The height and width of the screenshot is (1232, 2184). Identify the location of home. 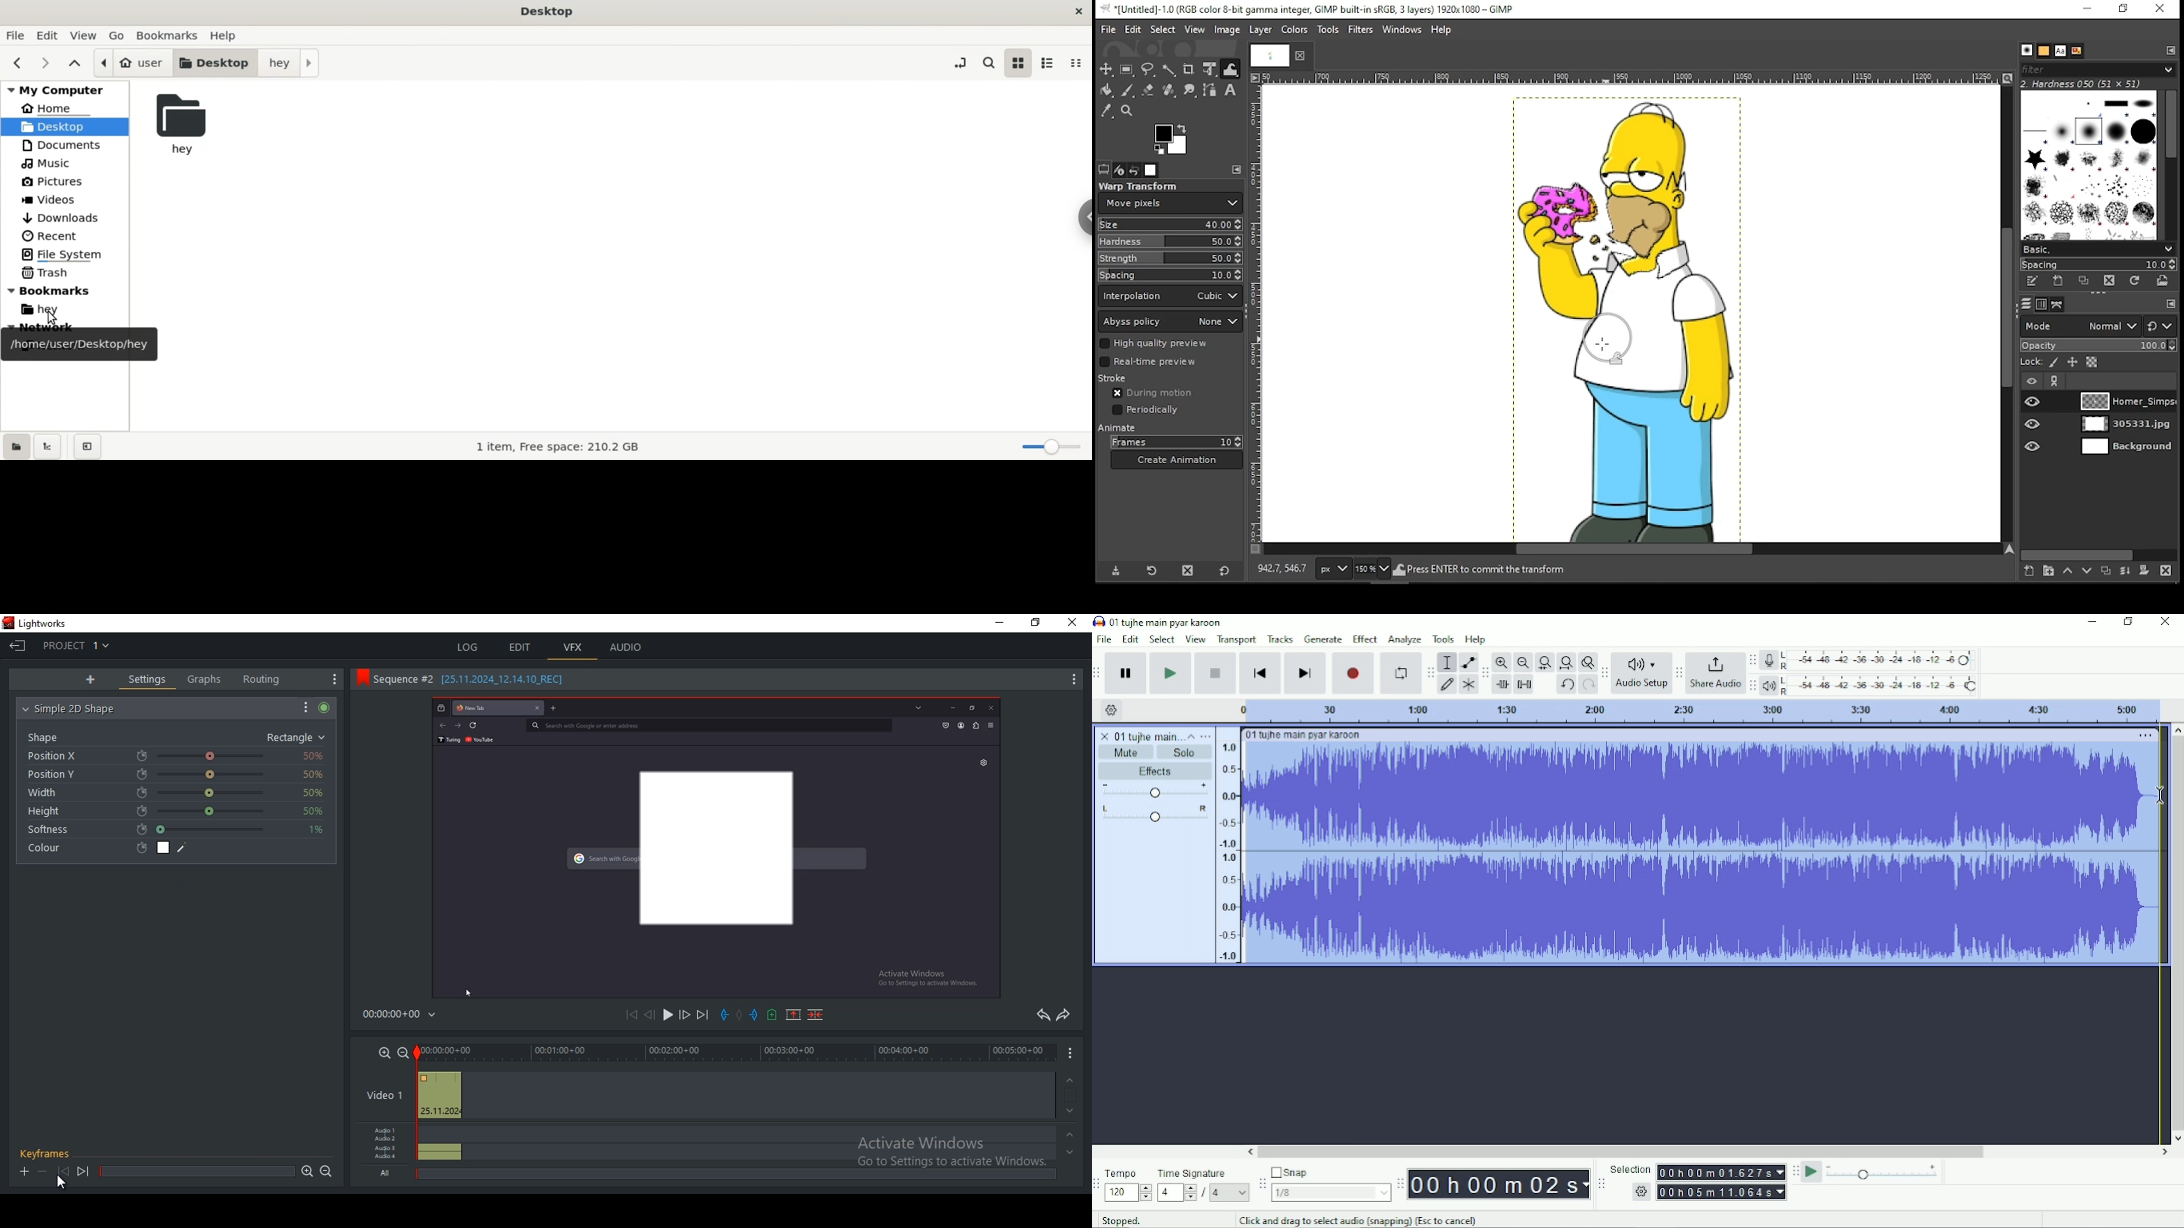
(52, 109).